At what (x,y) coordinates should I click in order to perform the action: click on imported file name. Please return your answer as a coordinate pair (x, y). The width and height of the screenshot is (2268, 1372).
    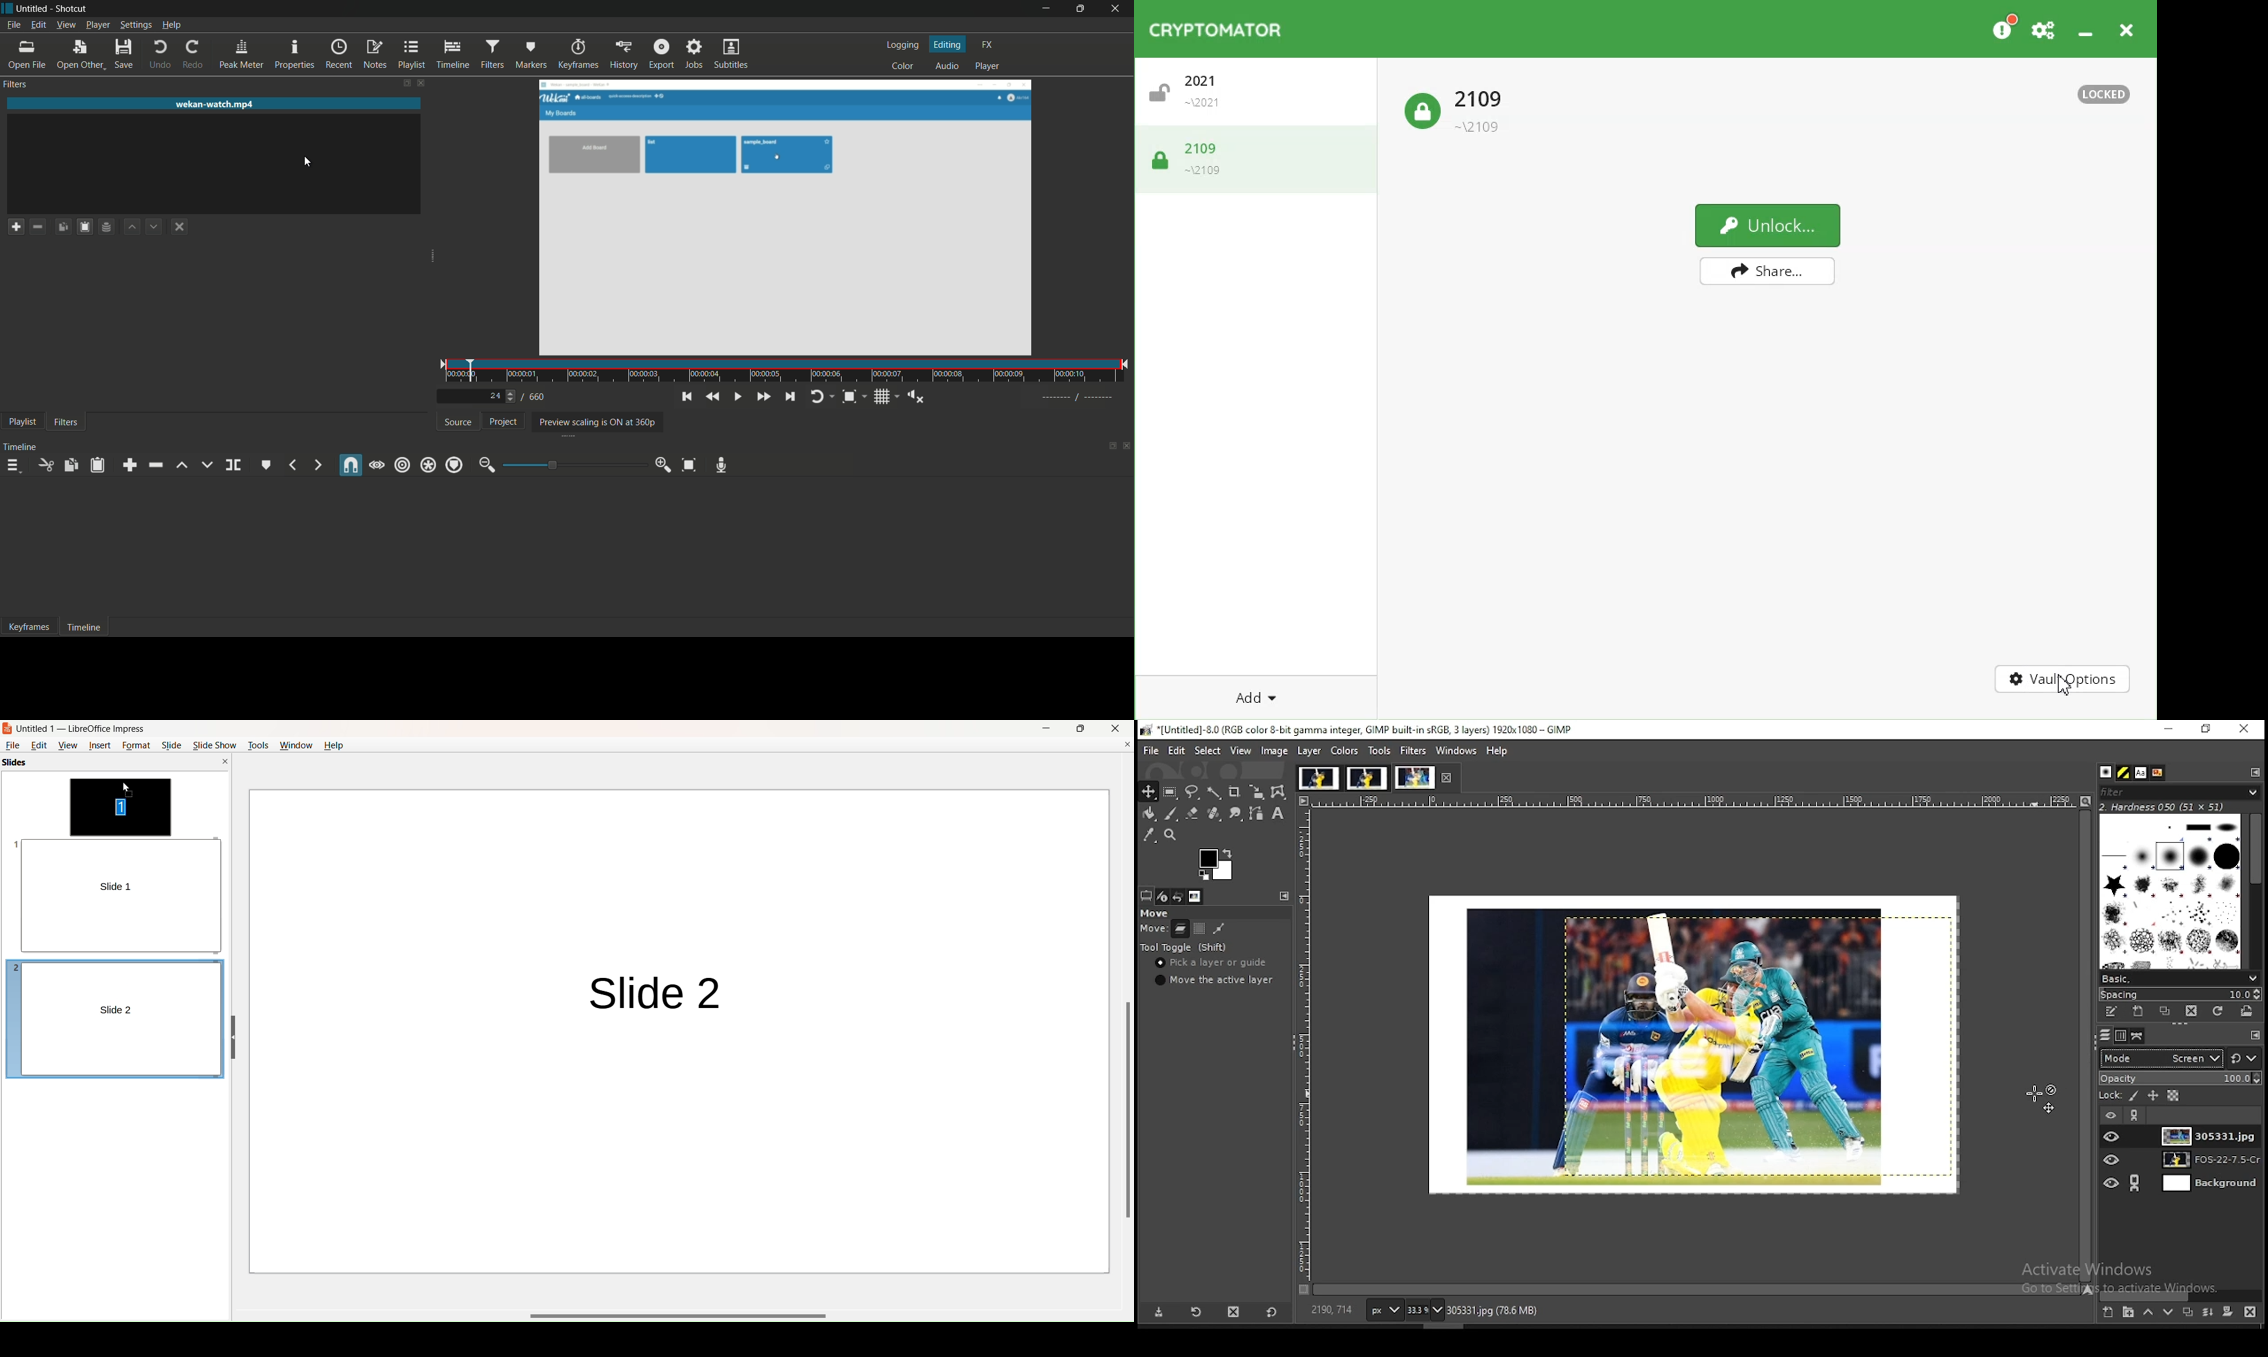
    Looking at the image, I should click on (215, 105).